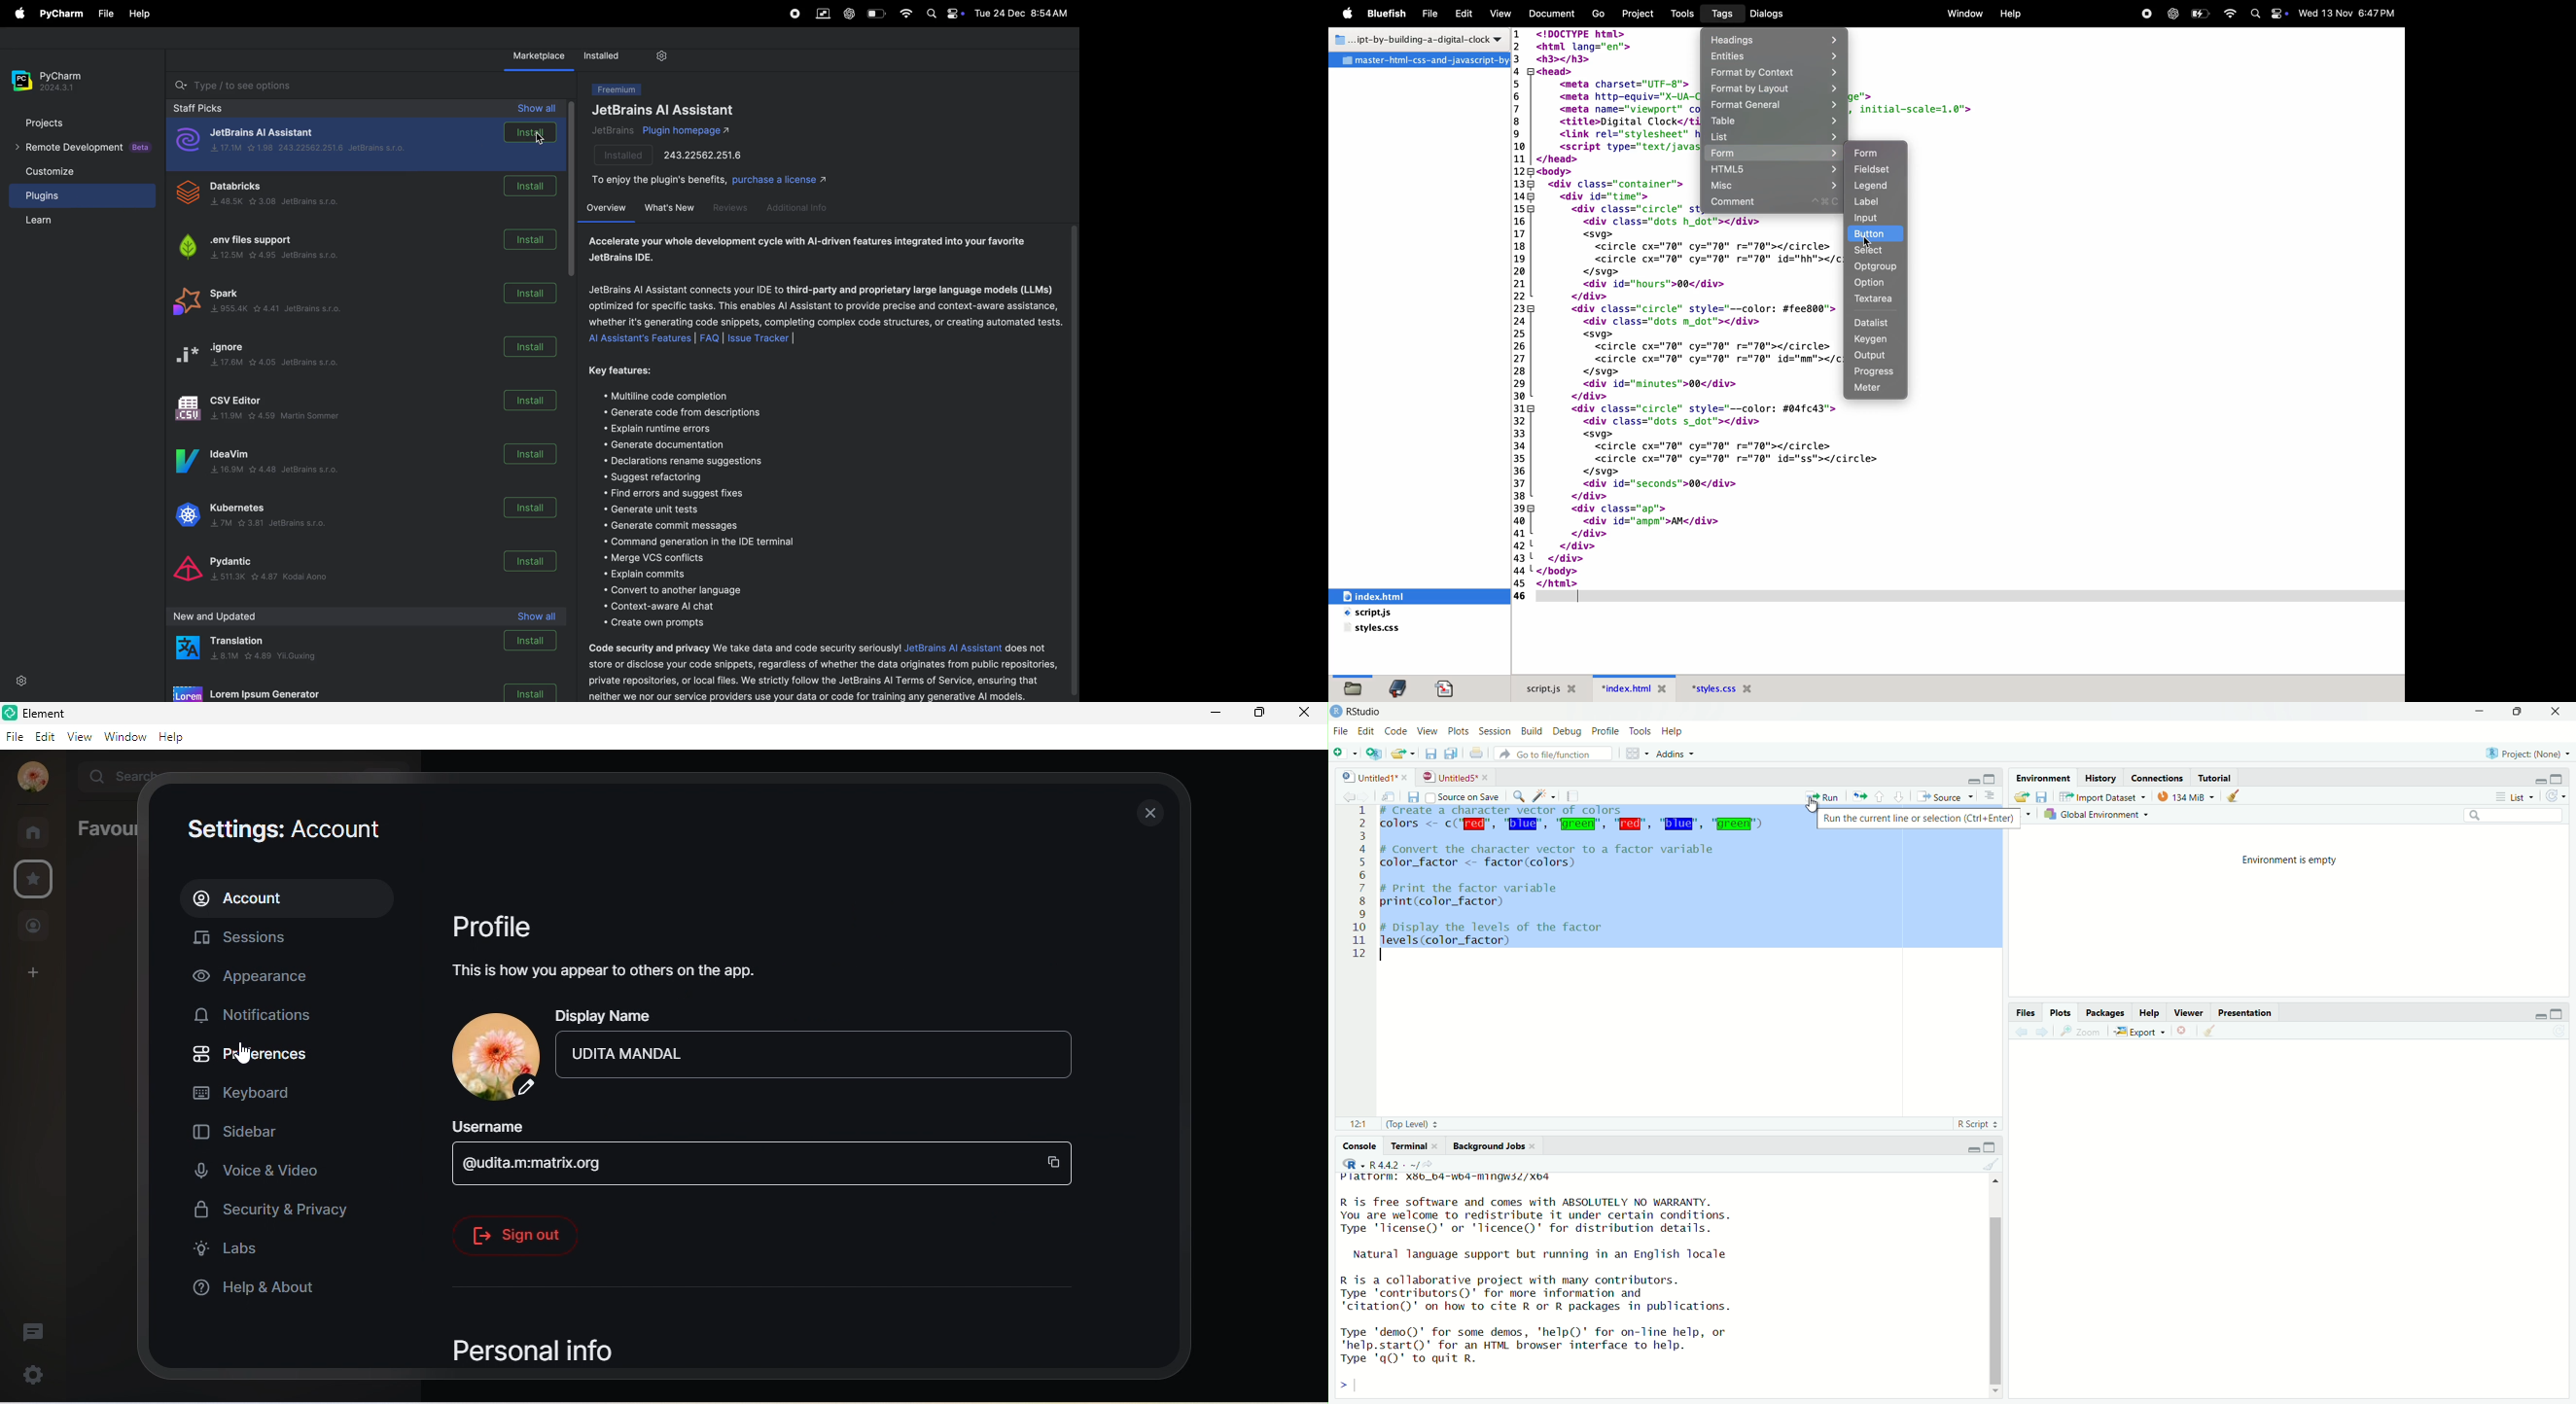 The image size is (2576, 1428). Describe the element at coordinates (1404, 753) in the screenshot. I see `open an existing file` at that location.